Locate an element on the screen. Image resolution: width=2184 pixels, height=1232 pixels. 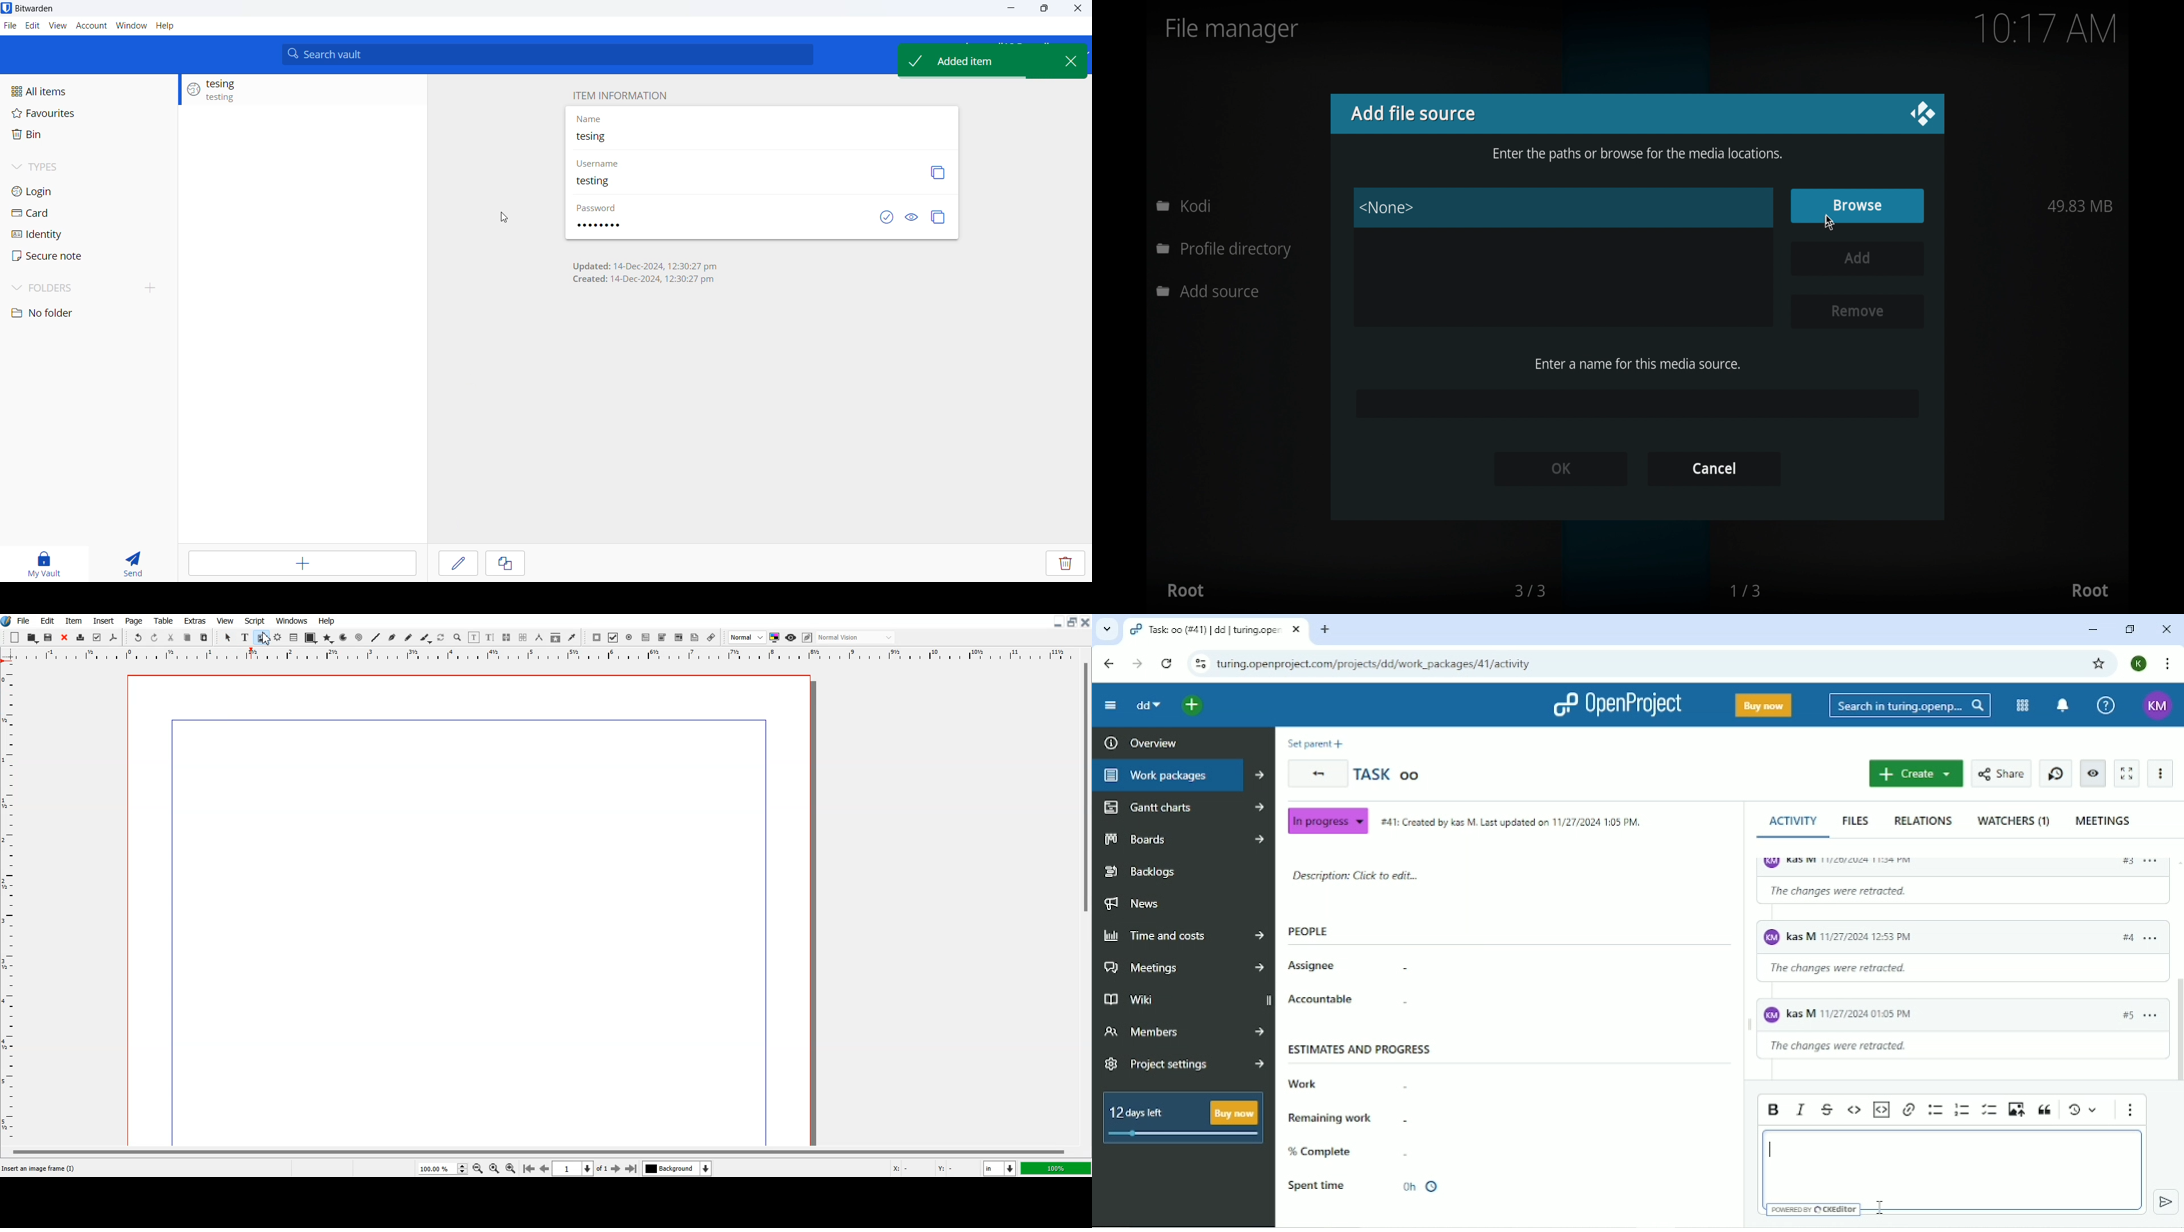
Arc is located at coordinates (344, 637).